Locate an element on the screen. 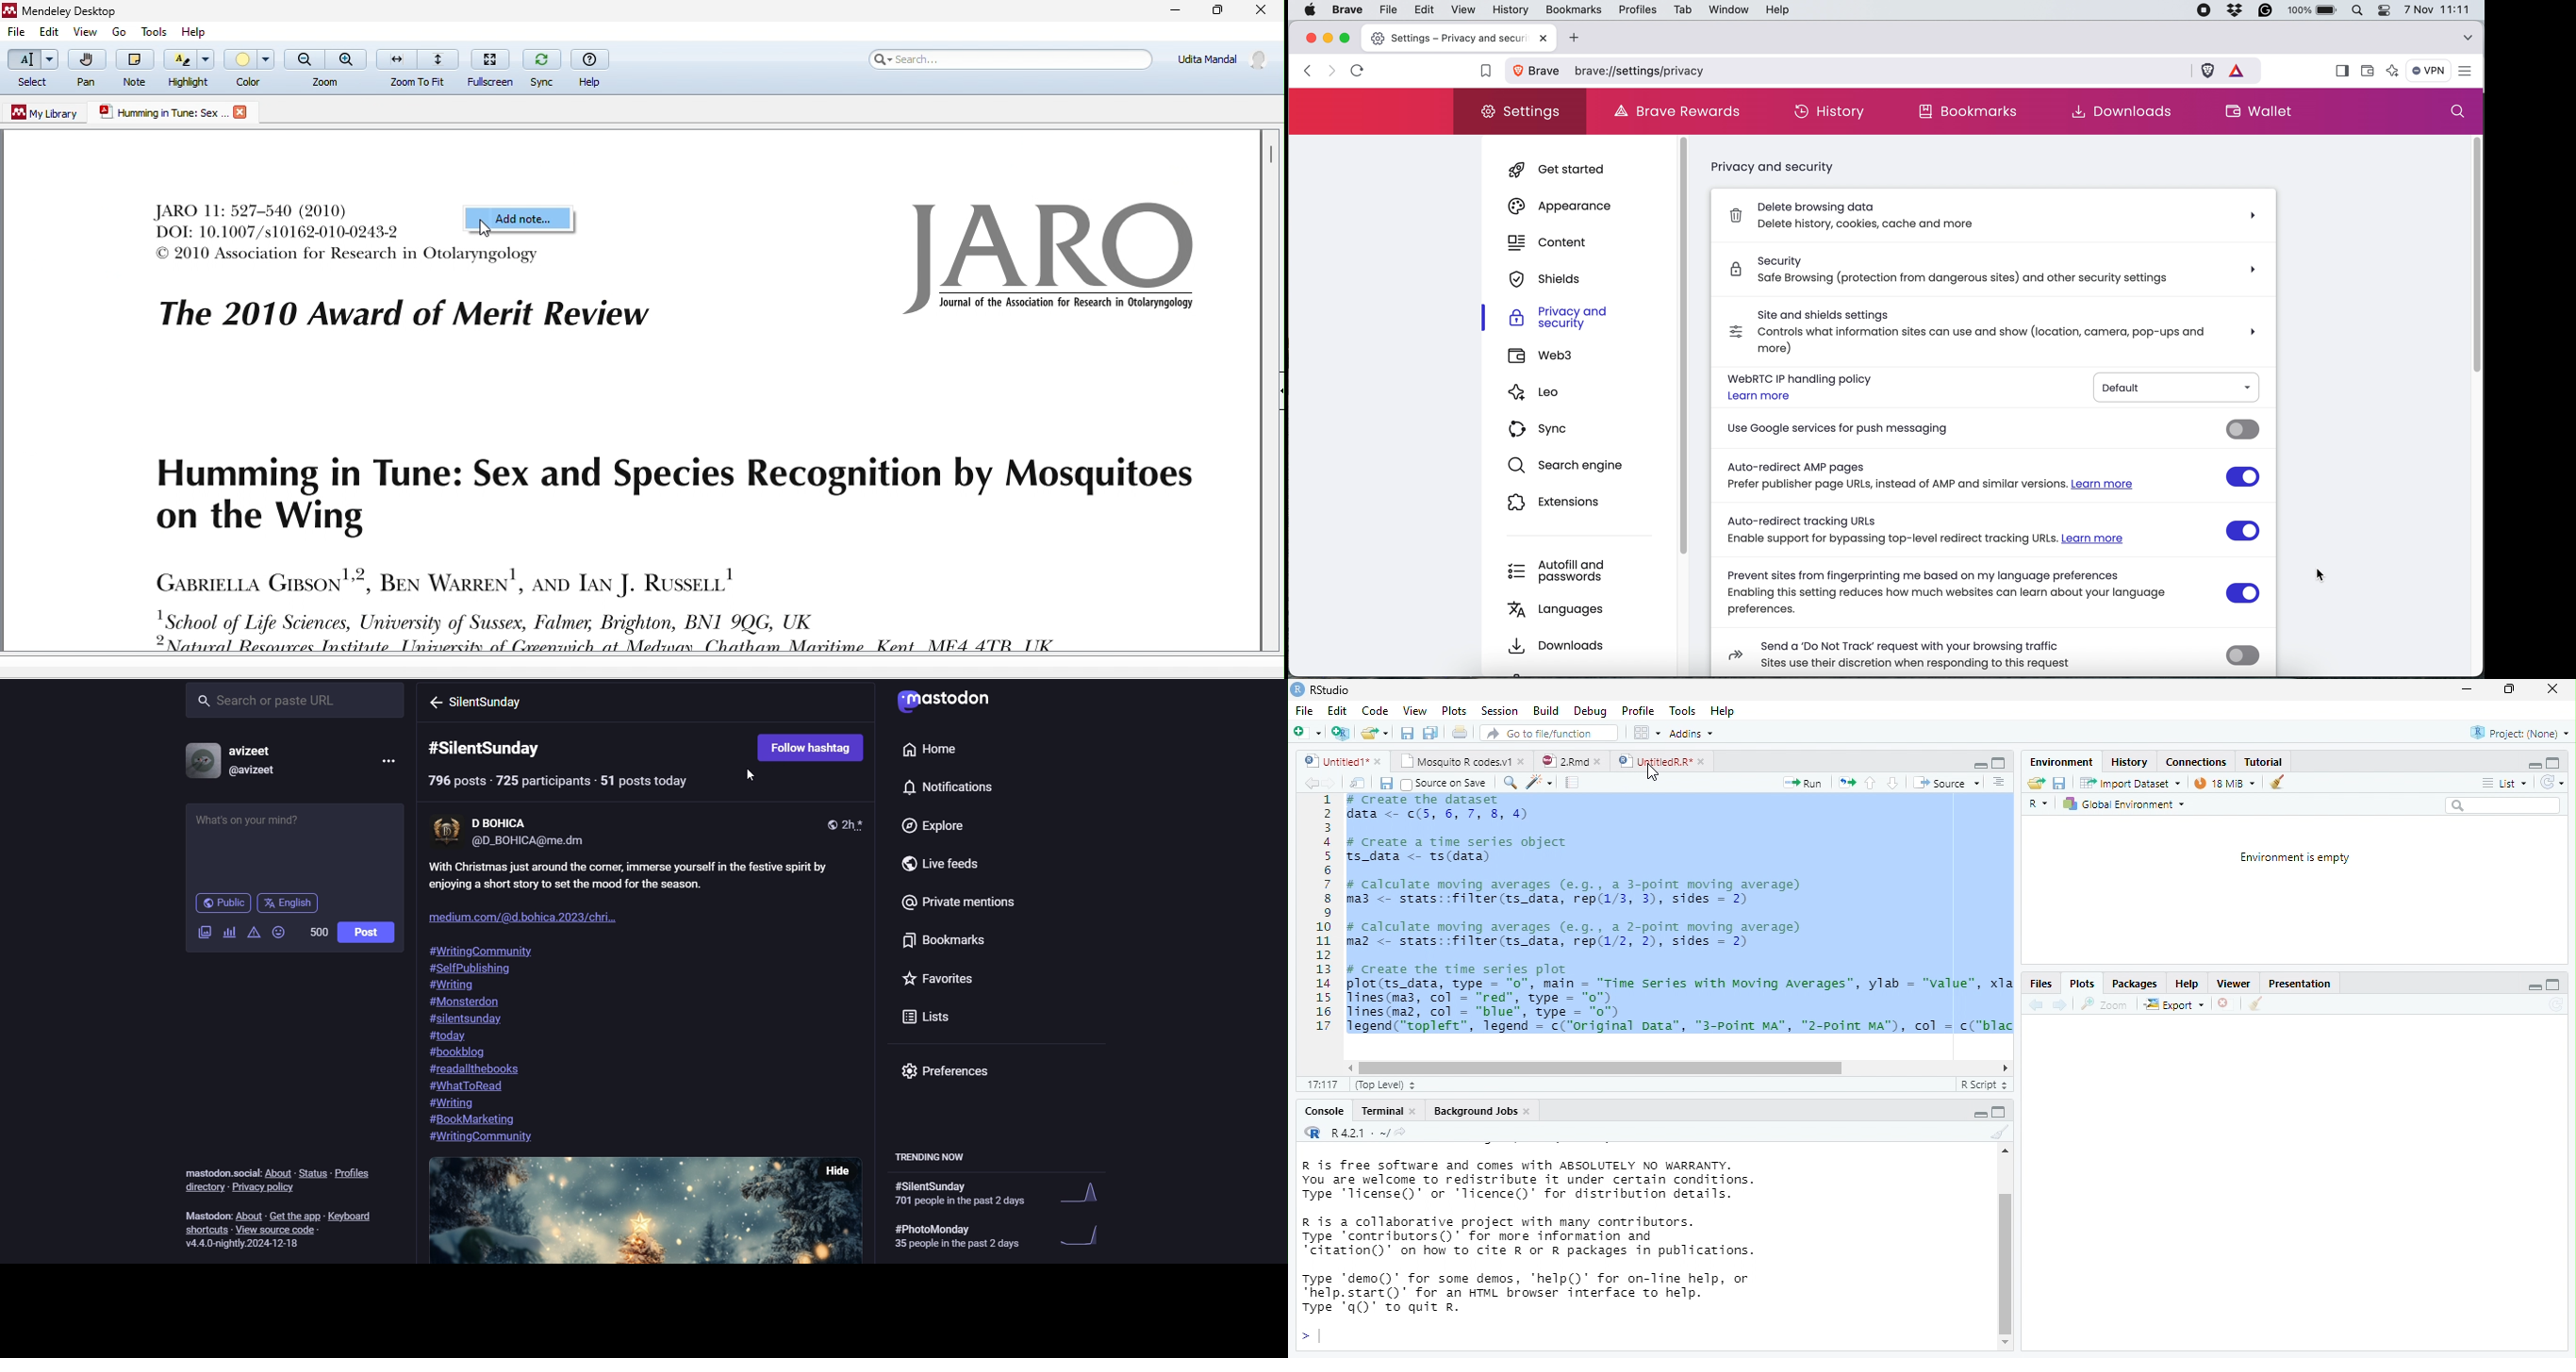 The height and width of the screenshot is (1372, 2576). Environment is empty. is located at coordinates (2294, 858).